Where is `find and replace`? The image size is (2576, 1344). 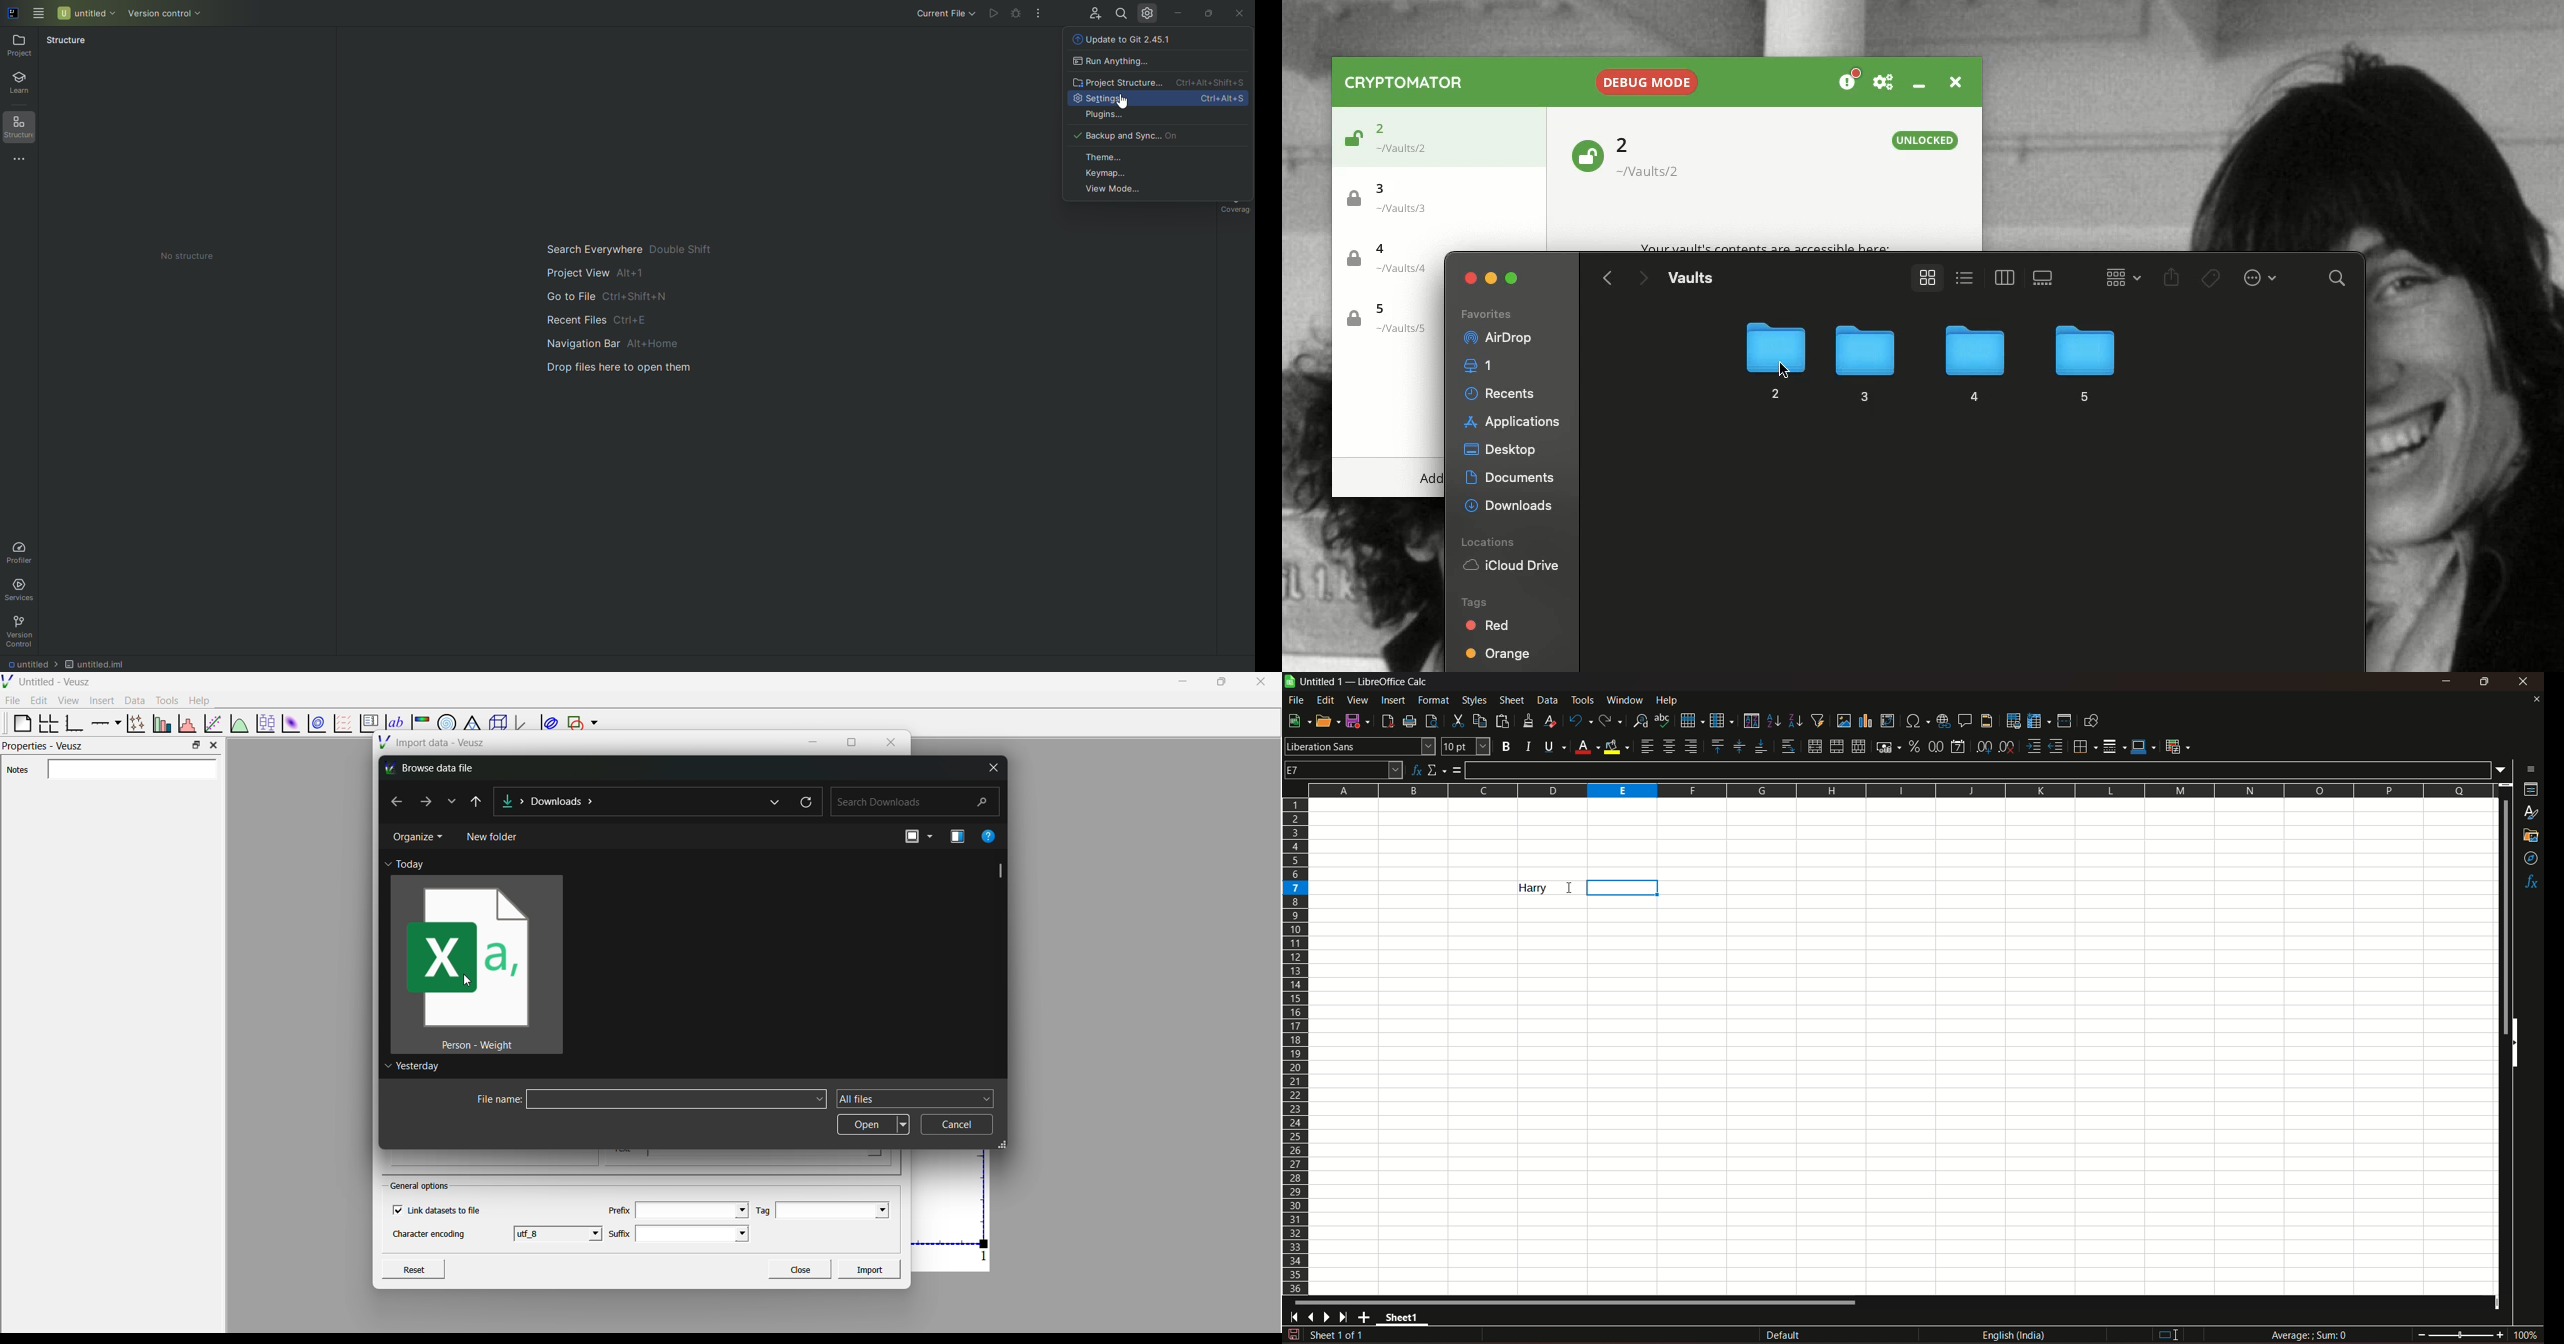 find and replace is located at coordinates (1640, 719).